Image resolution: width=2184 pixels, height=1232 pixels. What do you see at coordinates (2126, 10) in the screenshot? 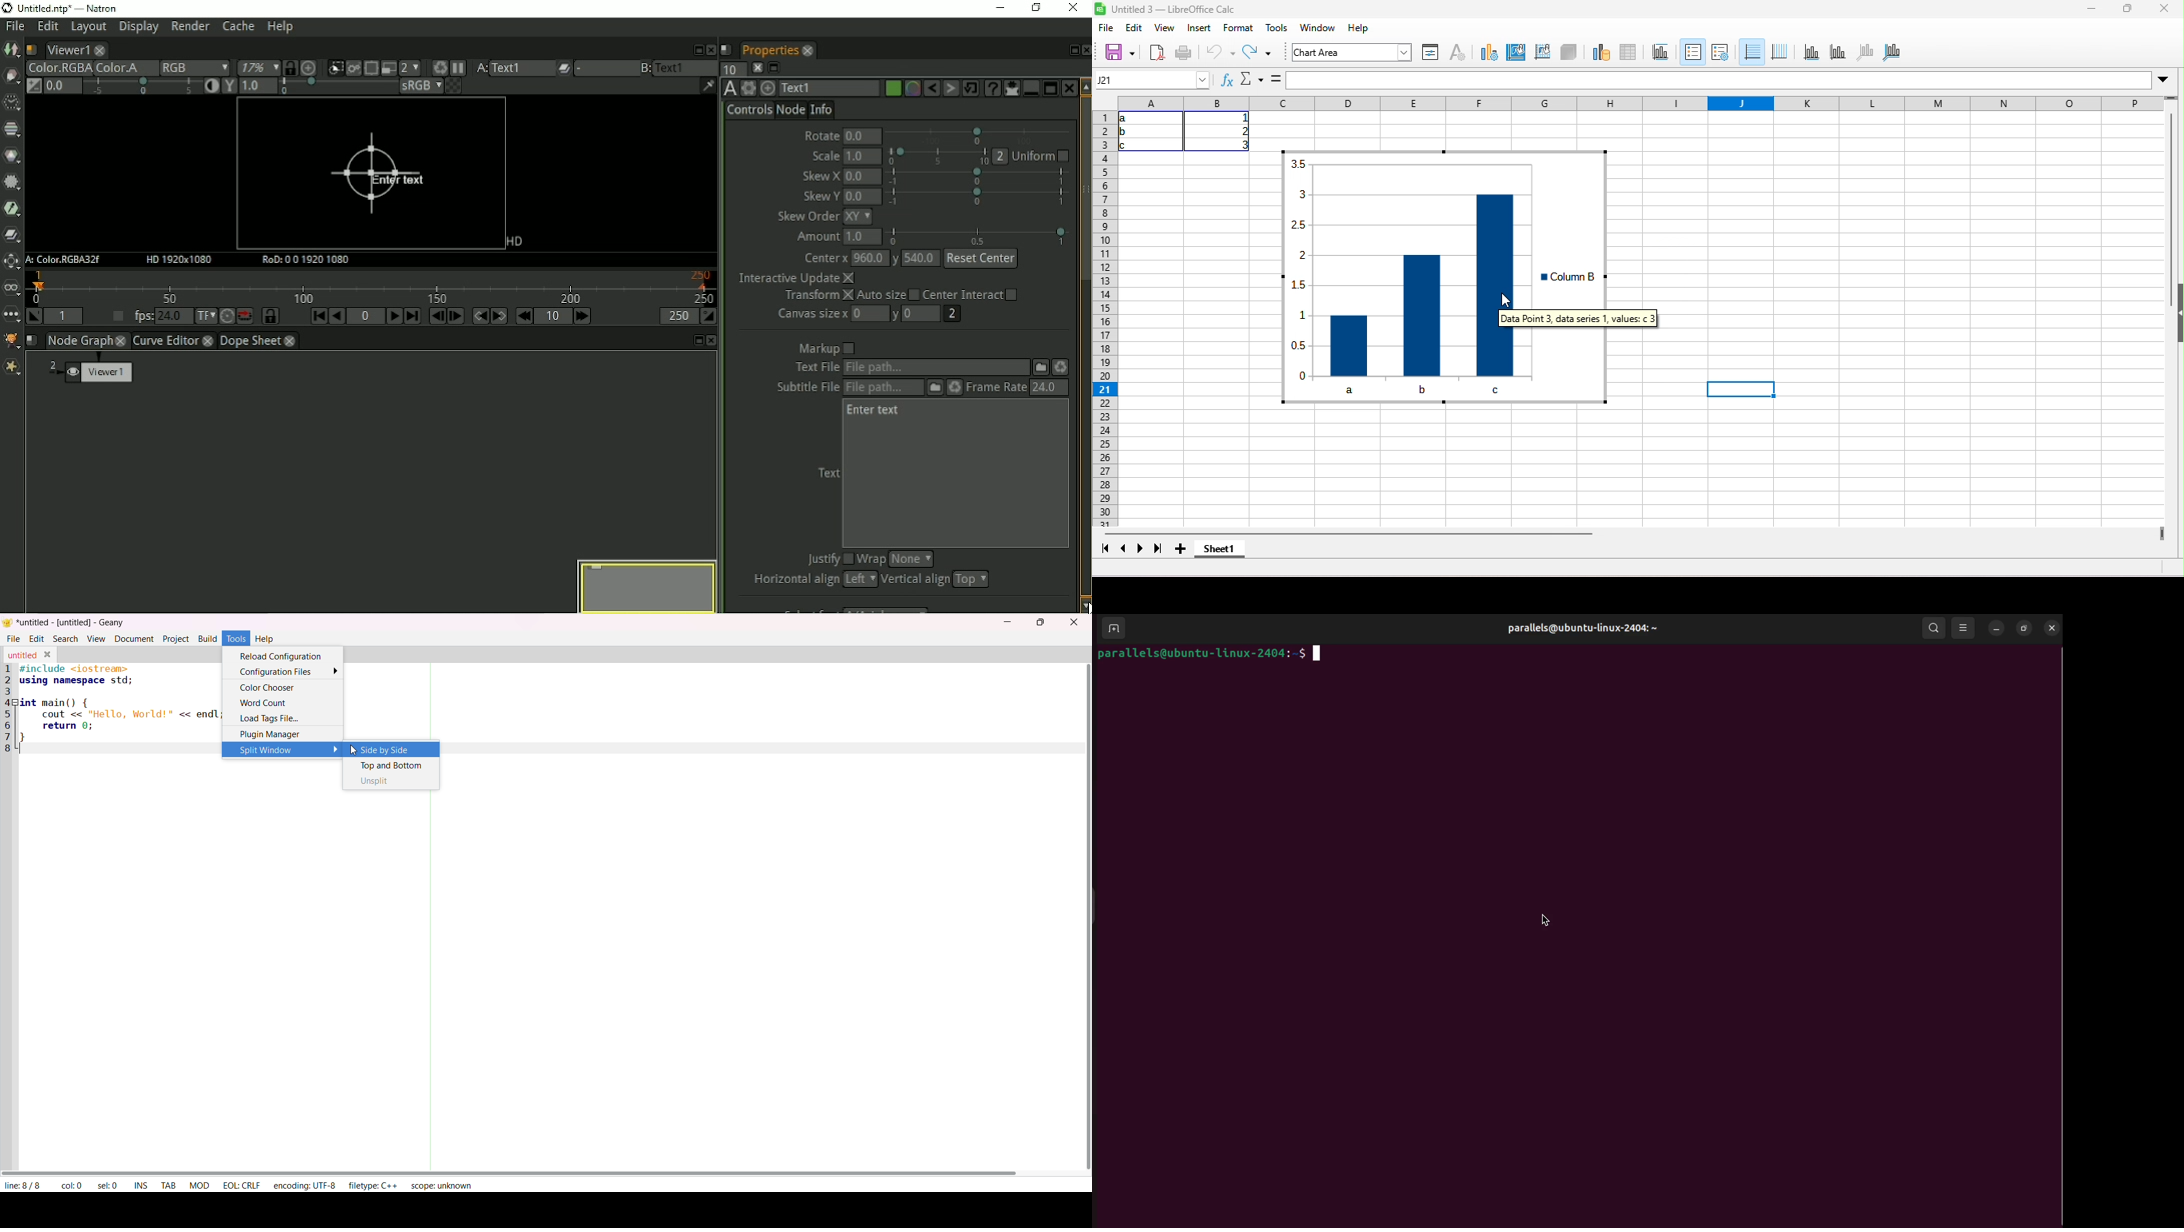
I see `maximize` at bounding box center [2126, 10].